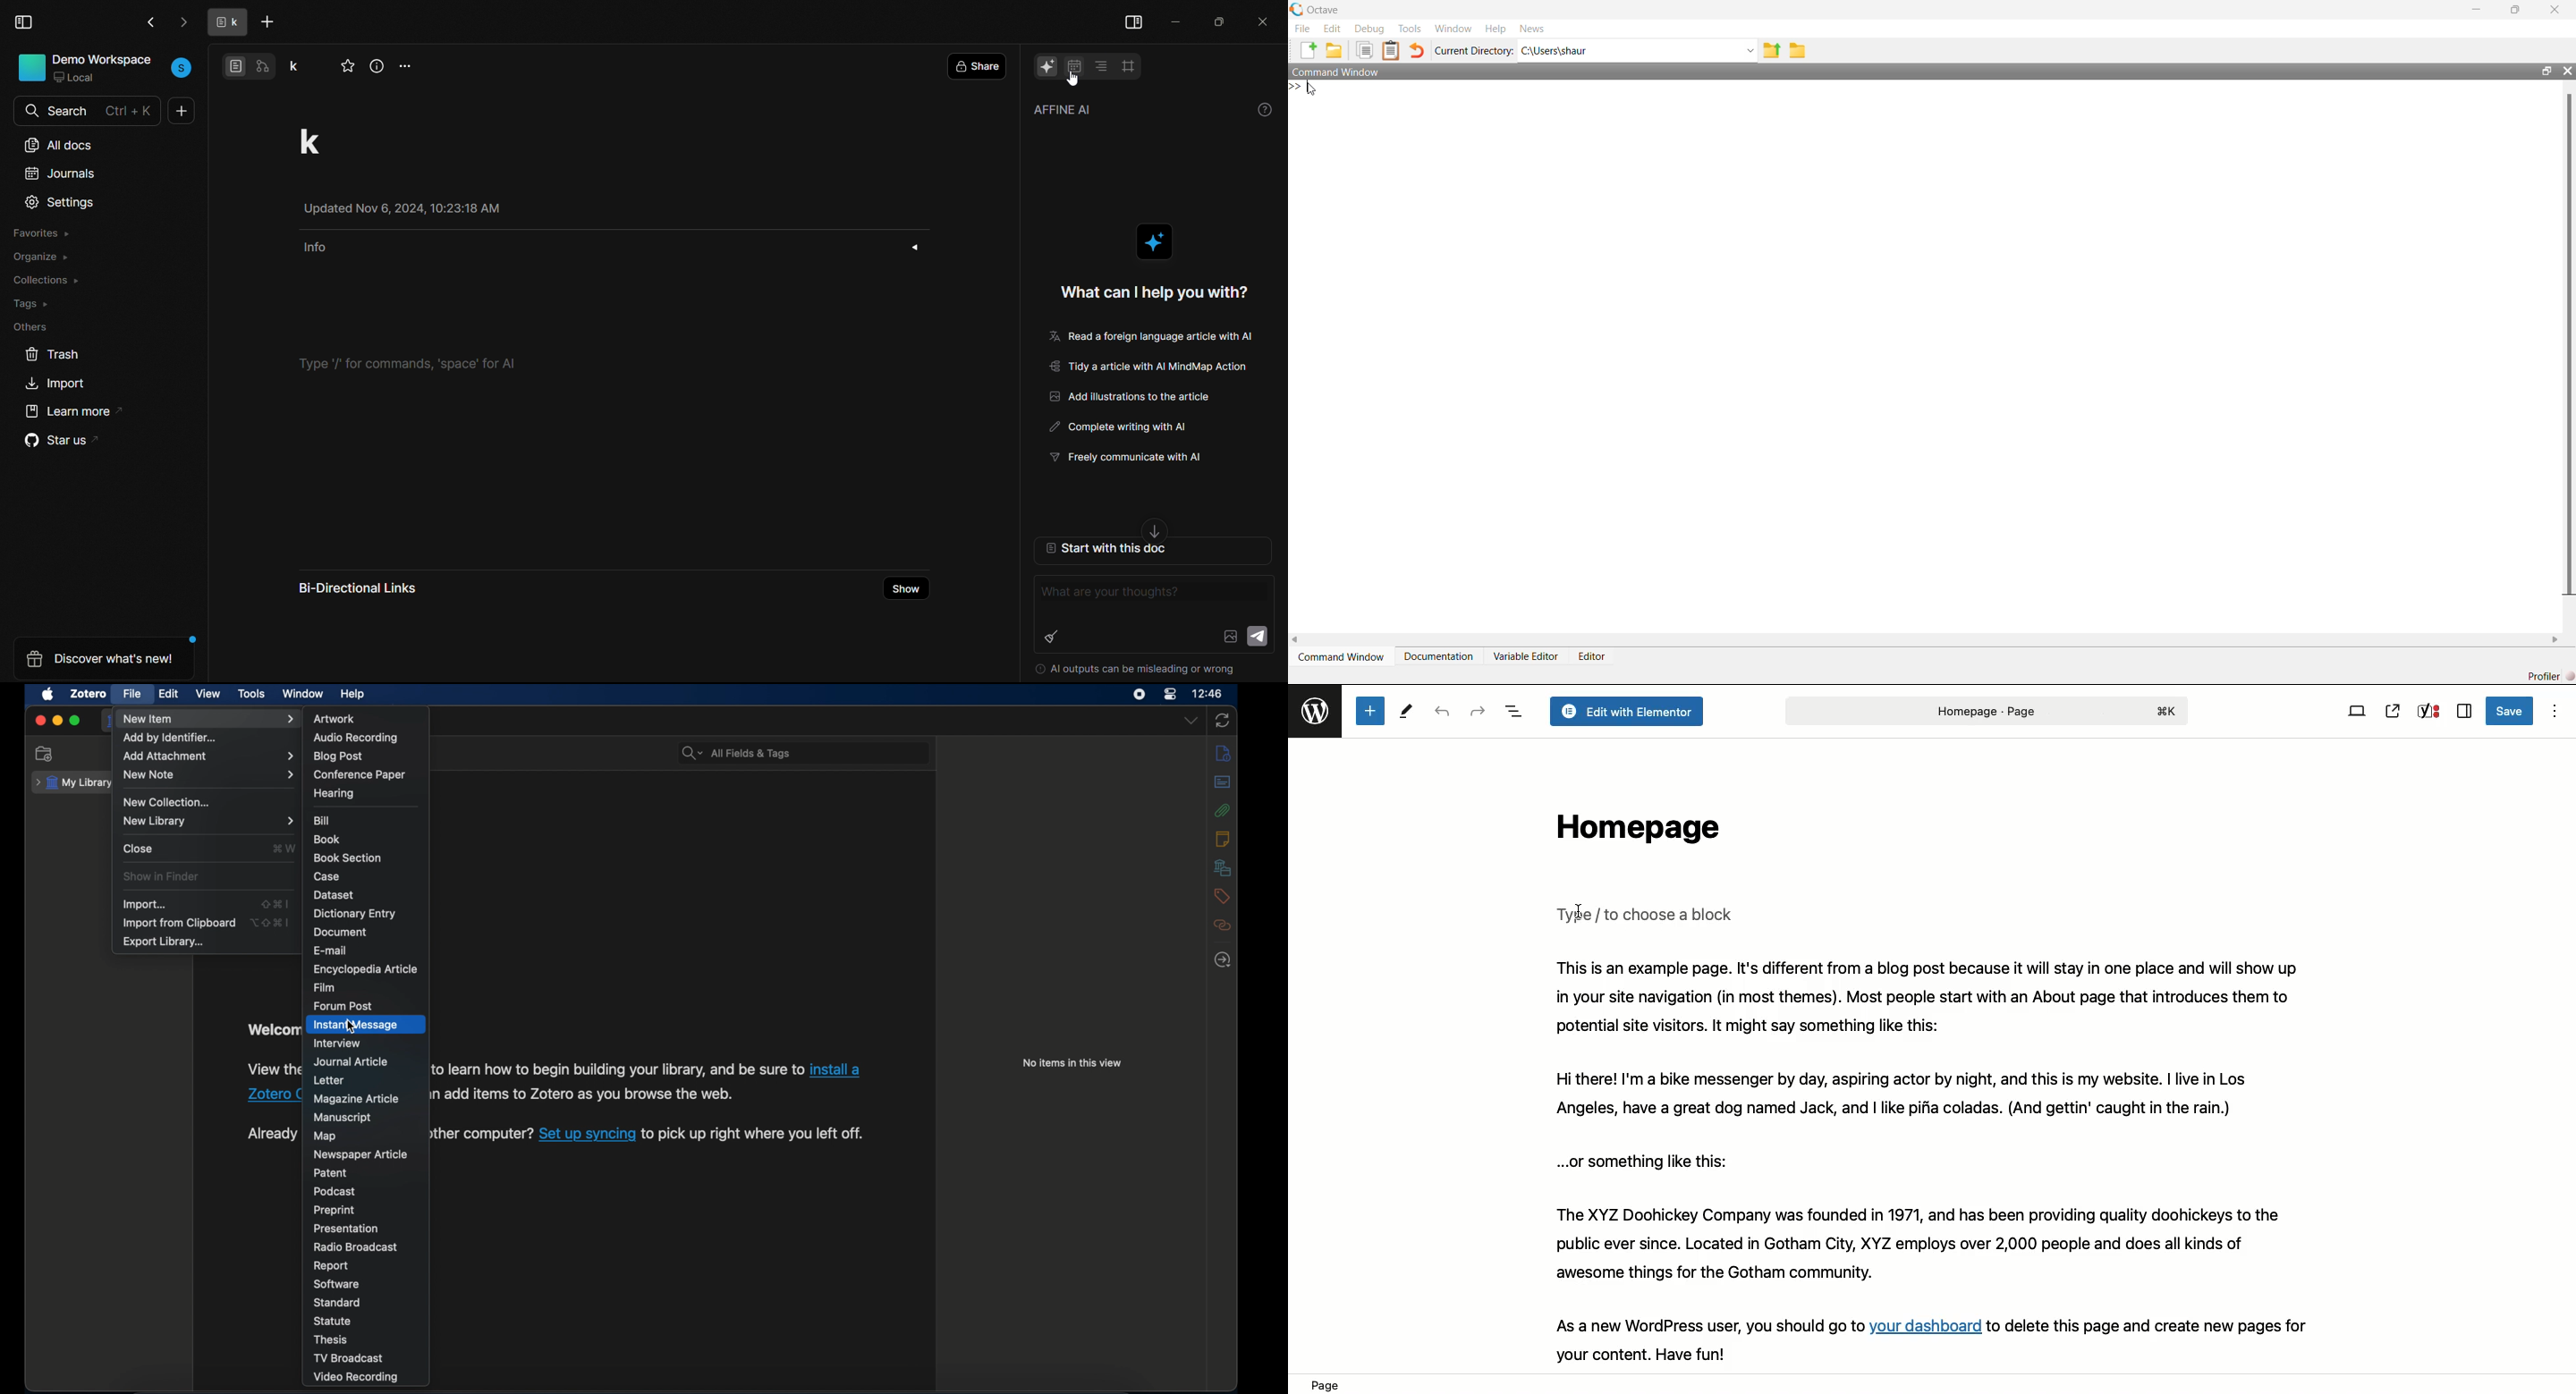 This screenshot has width=2576, height=1400. What do you see at coordinates (332, 1191) in the screenshot?
I see `podcast` at bounding box center [332, 1191].